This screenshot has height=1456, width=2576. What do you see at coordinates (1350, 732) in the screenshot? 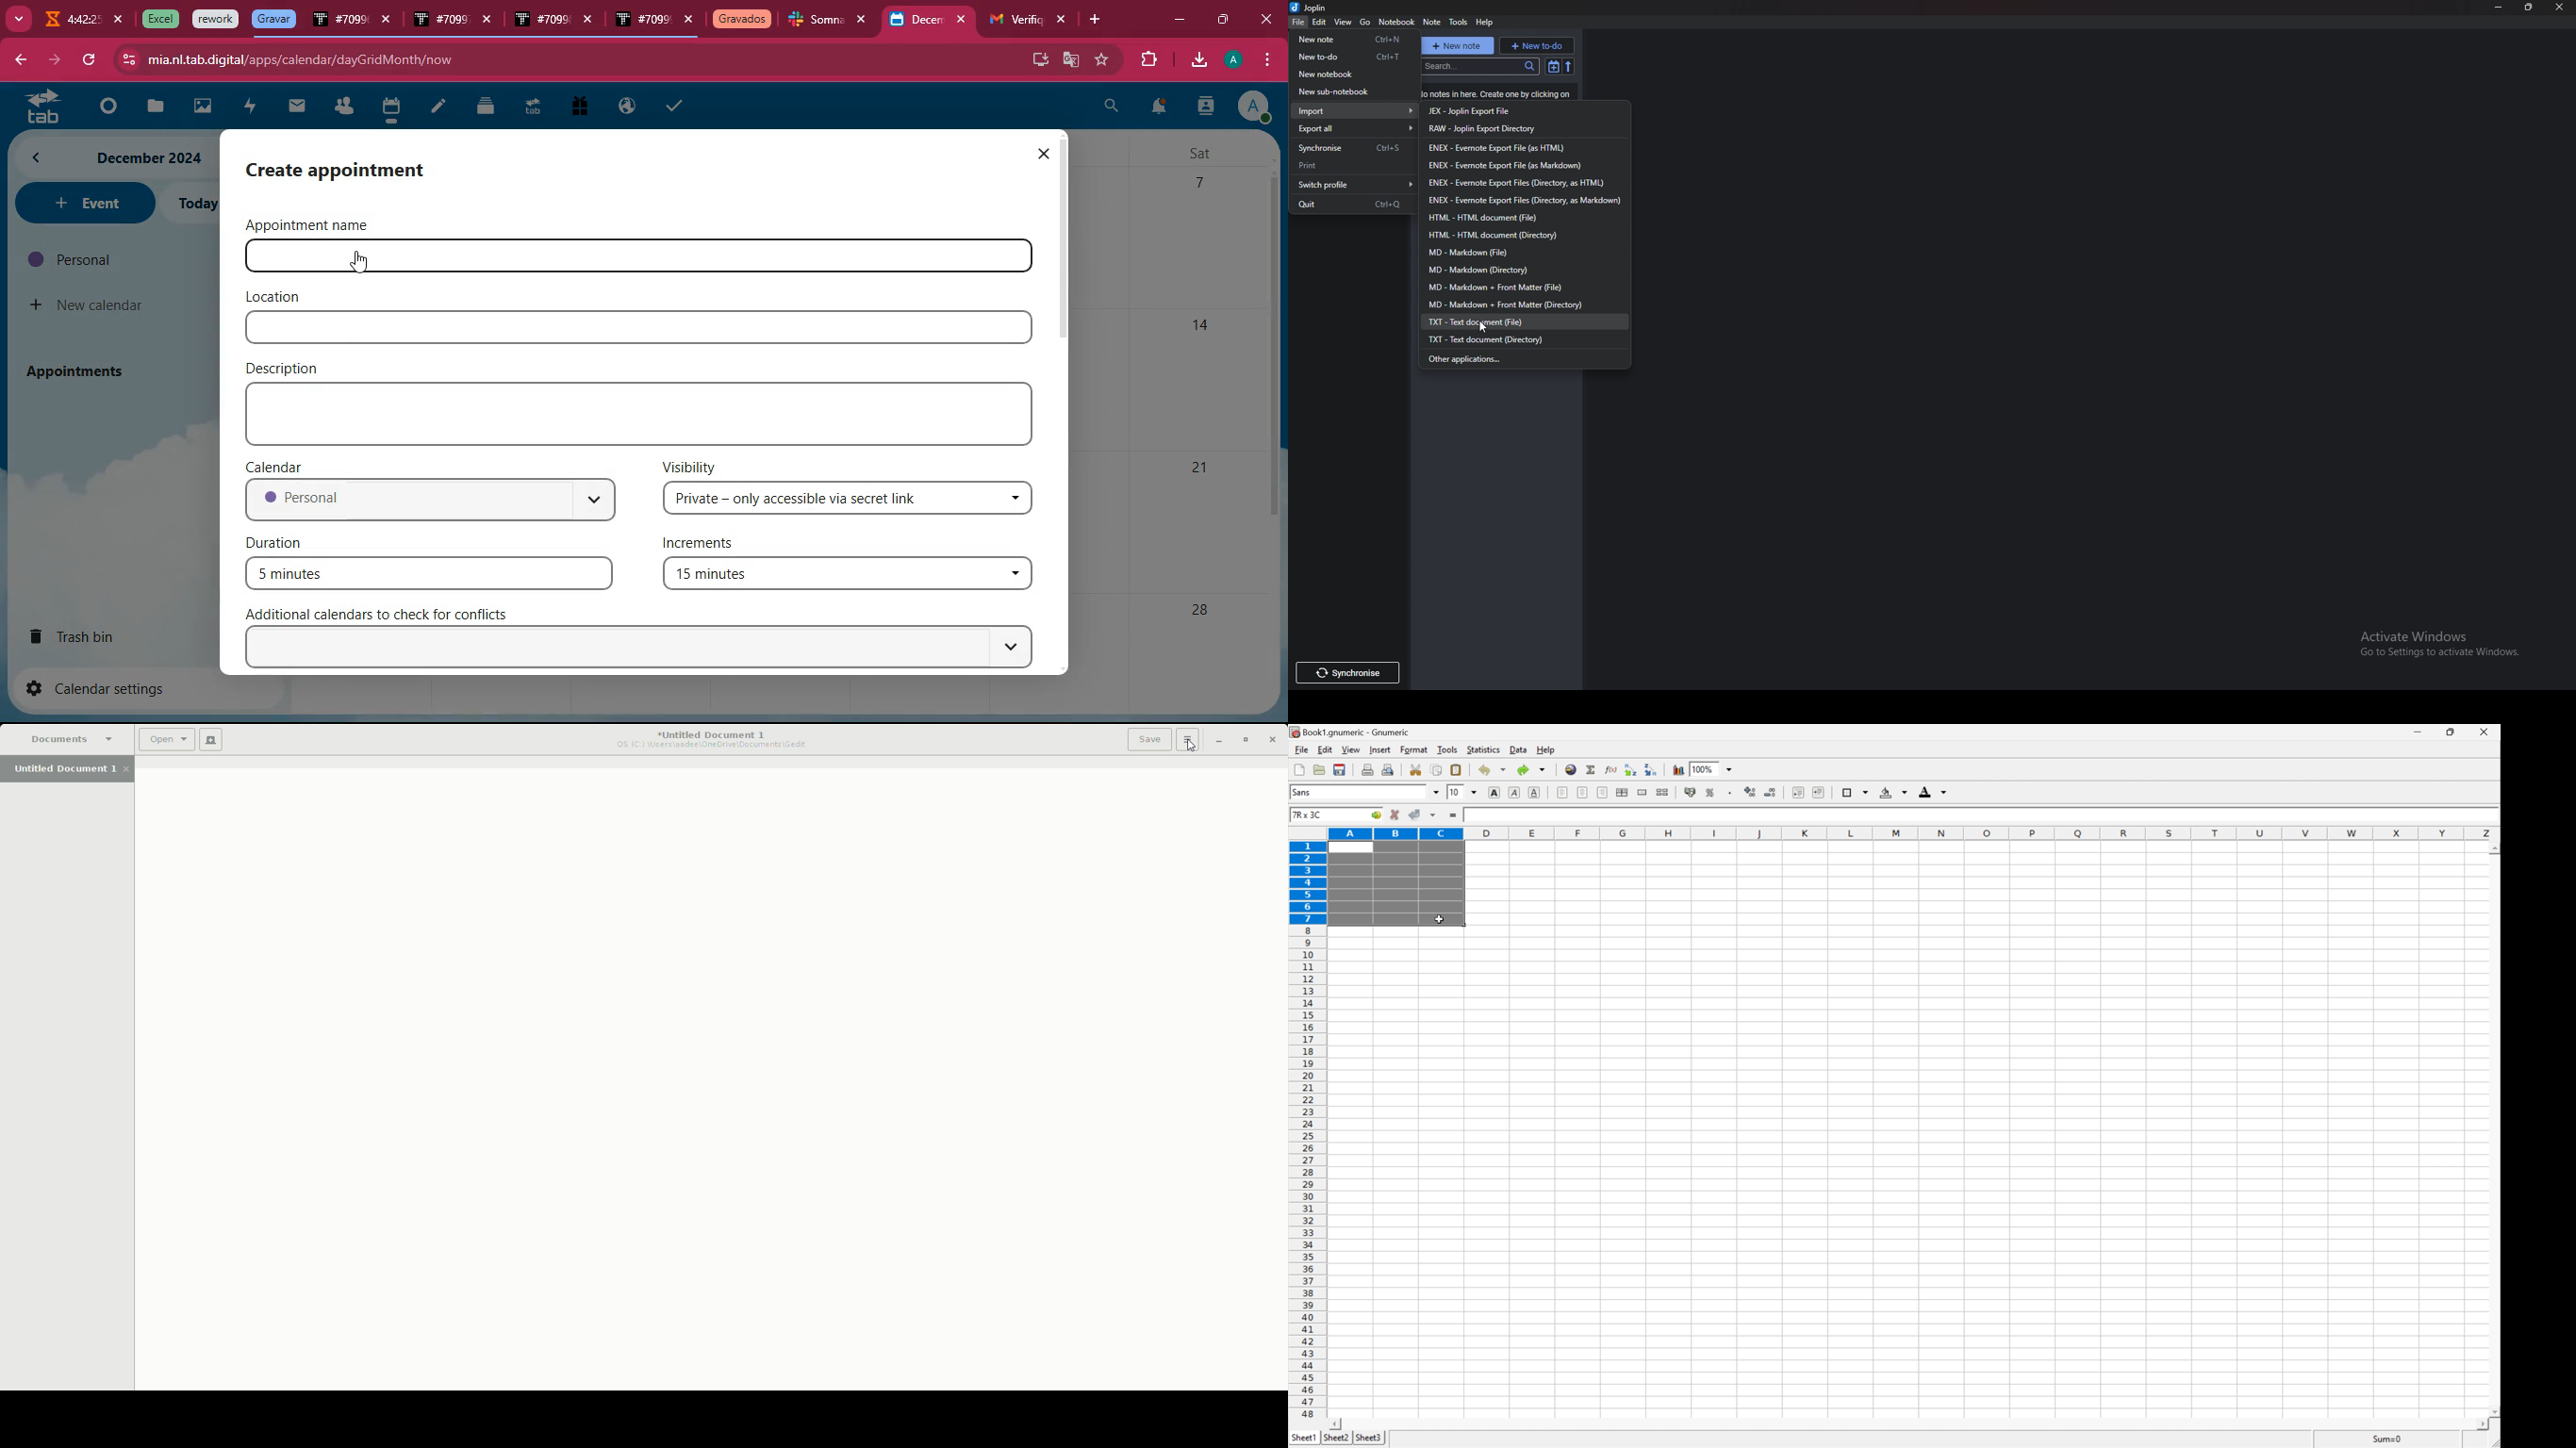
I see `book1.gnumeric - Gnumeric` at bounding box center [1350, 732].